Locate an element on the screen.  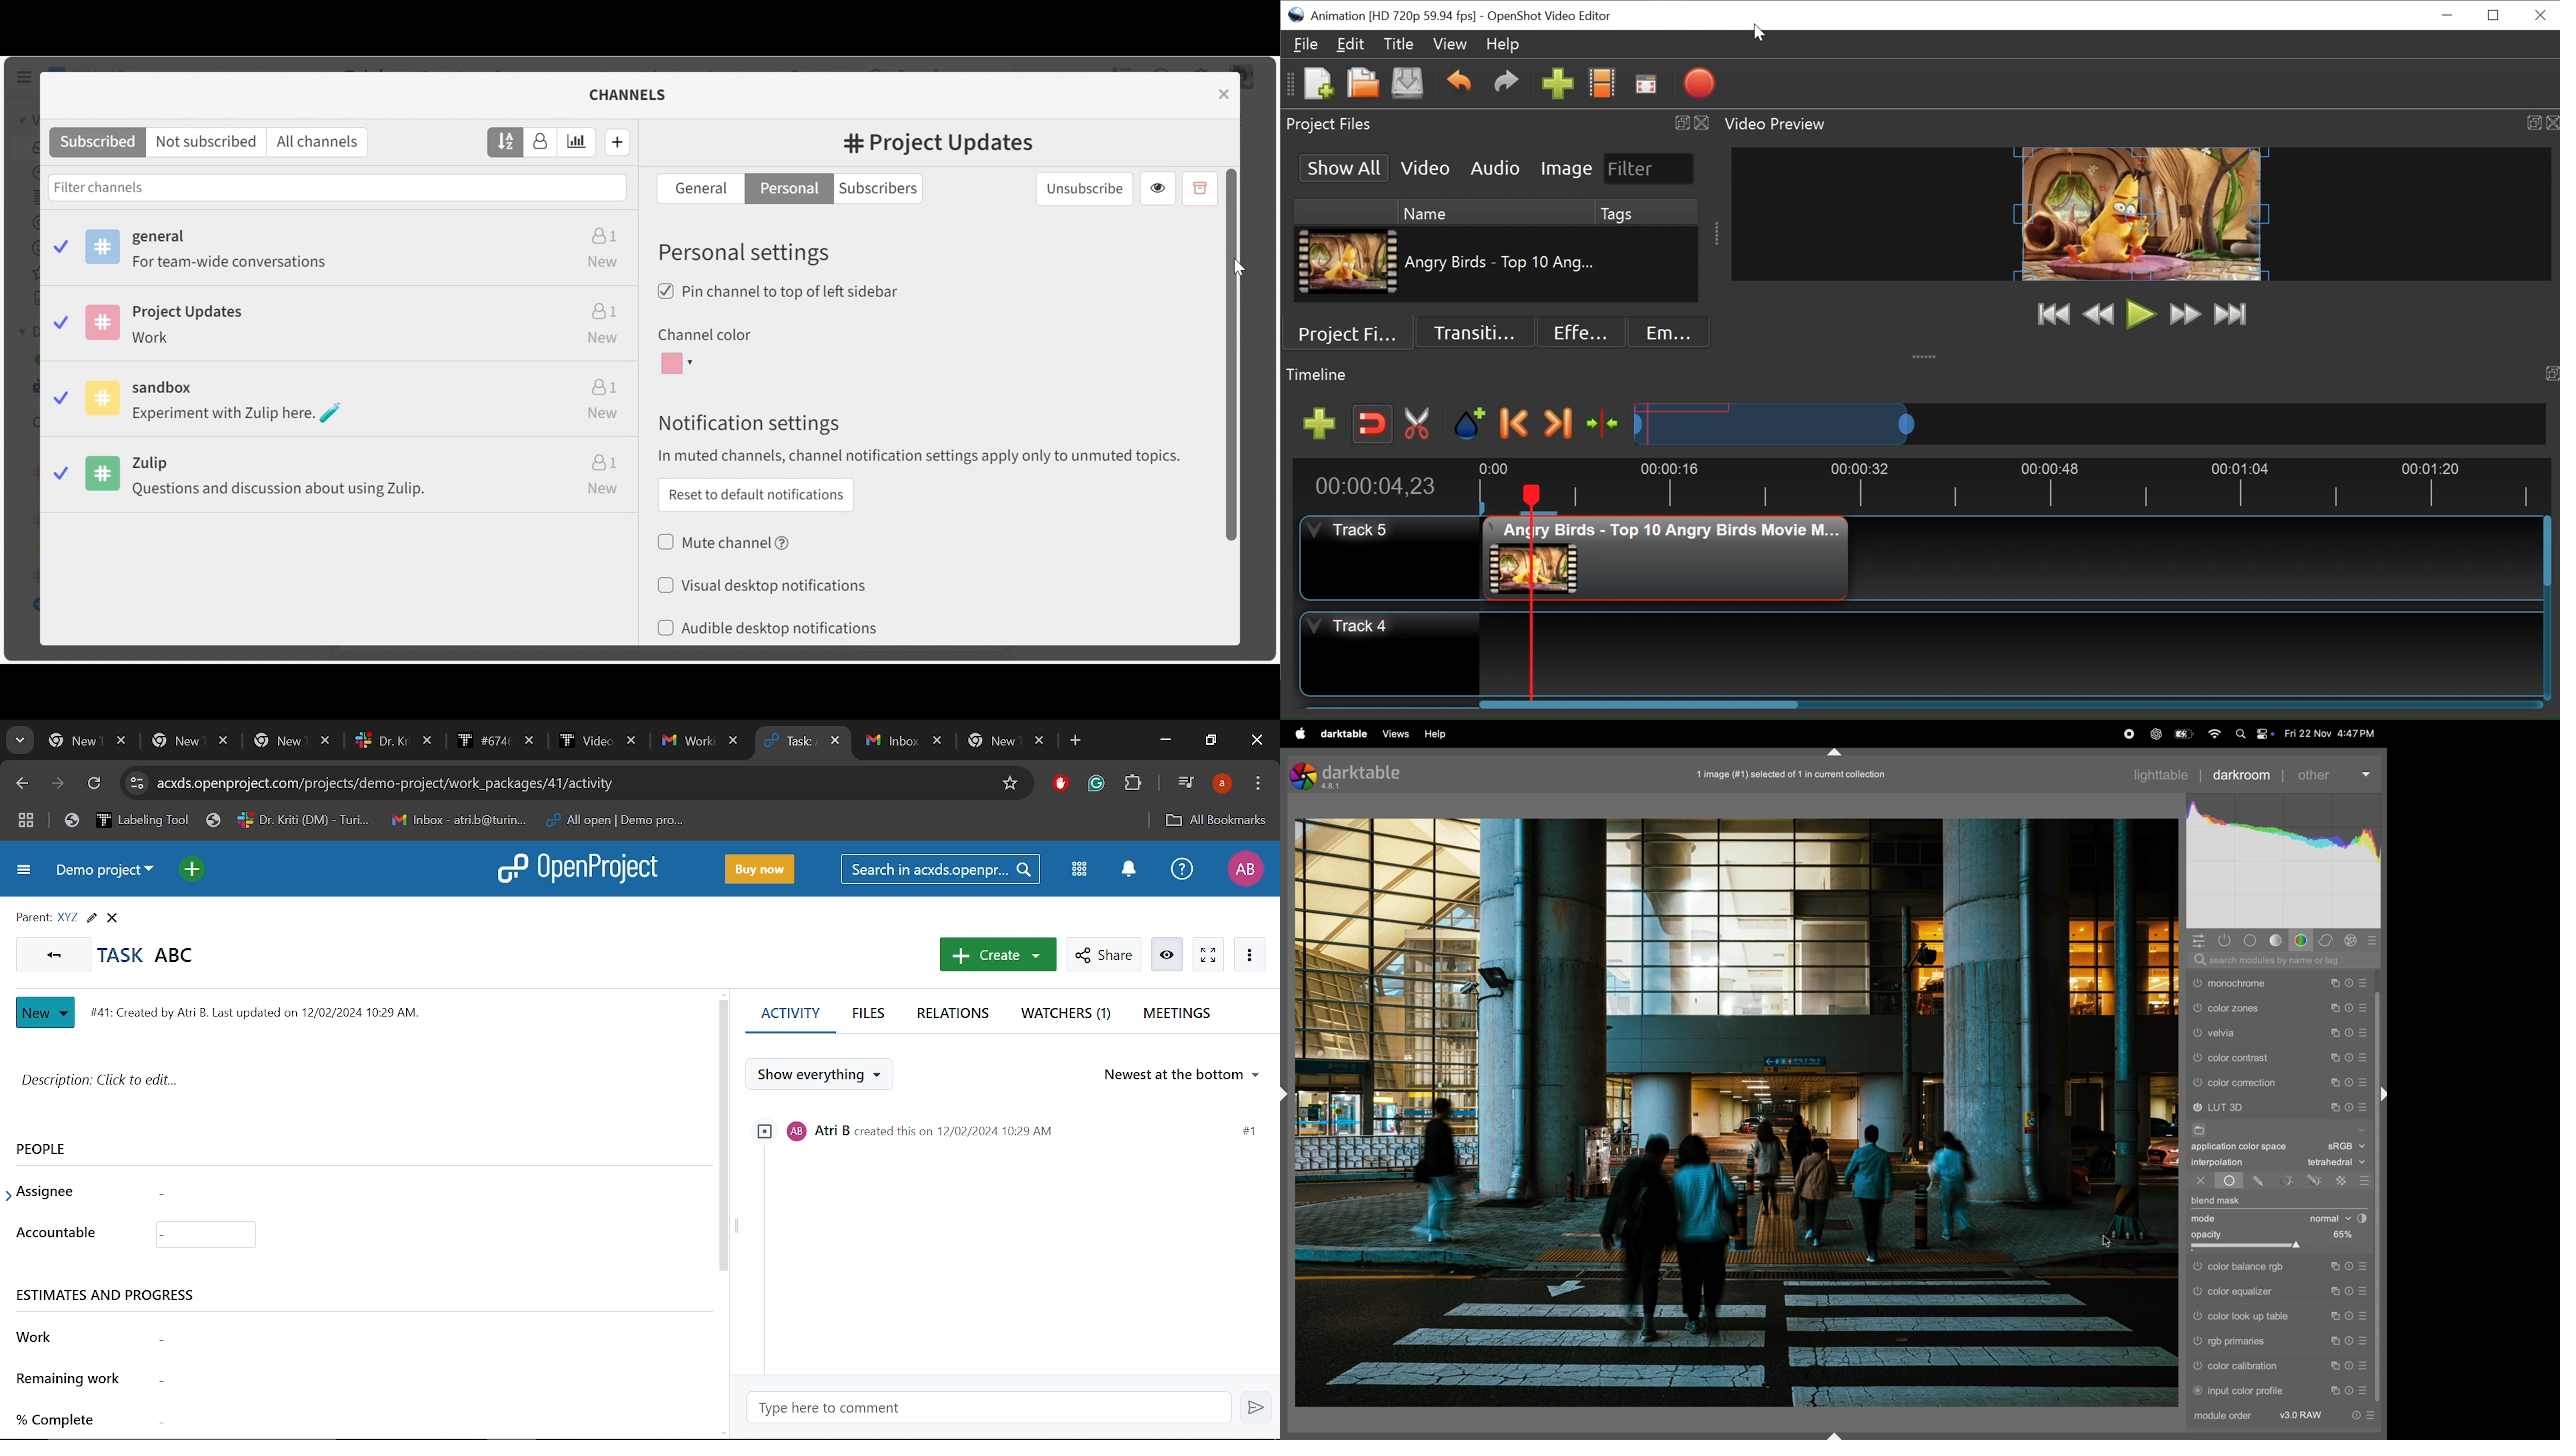
Subscribed channels is located at coordinates (342, 252).